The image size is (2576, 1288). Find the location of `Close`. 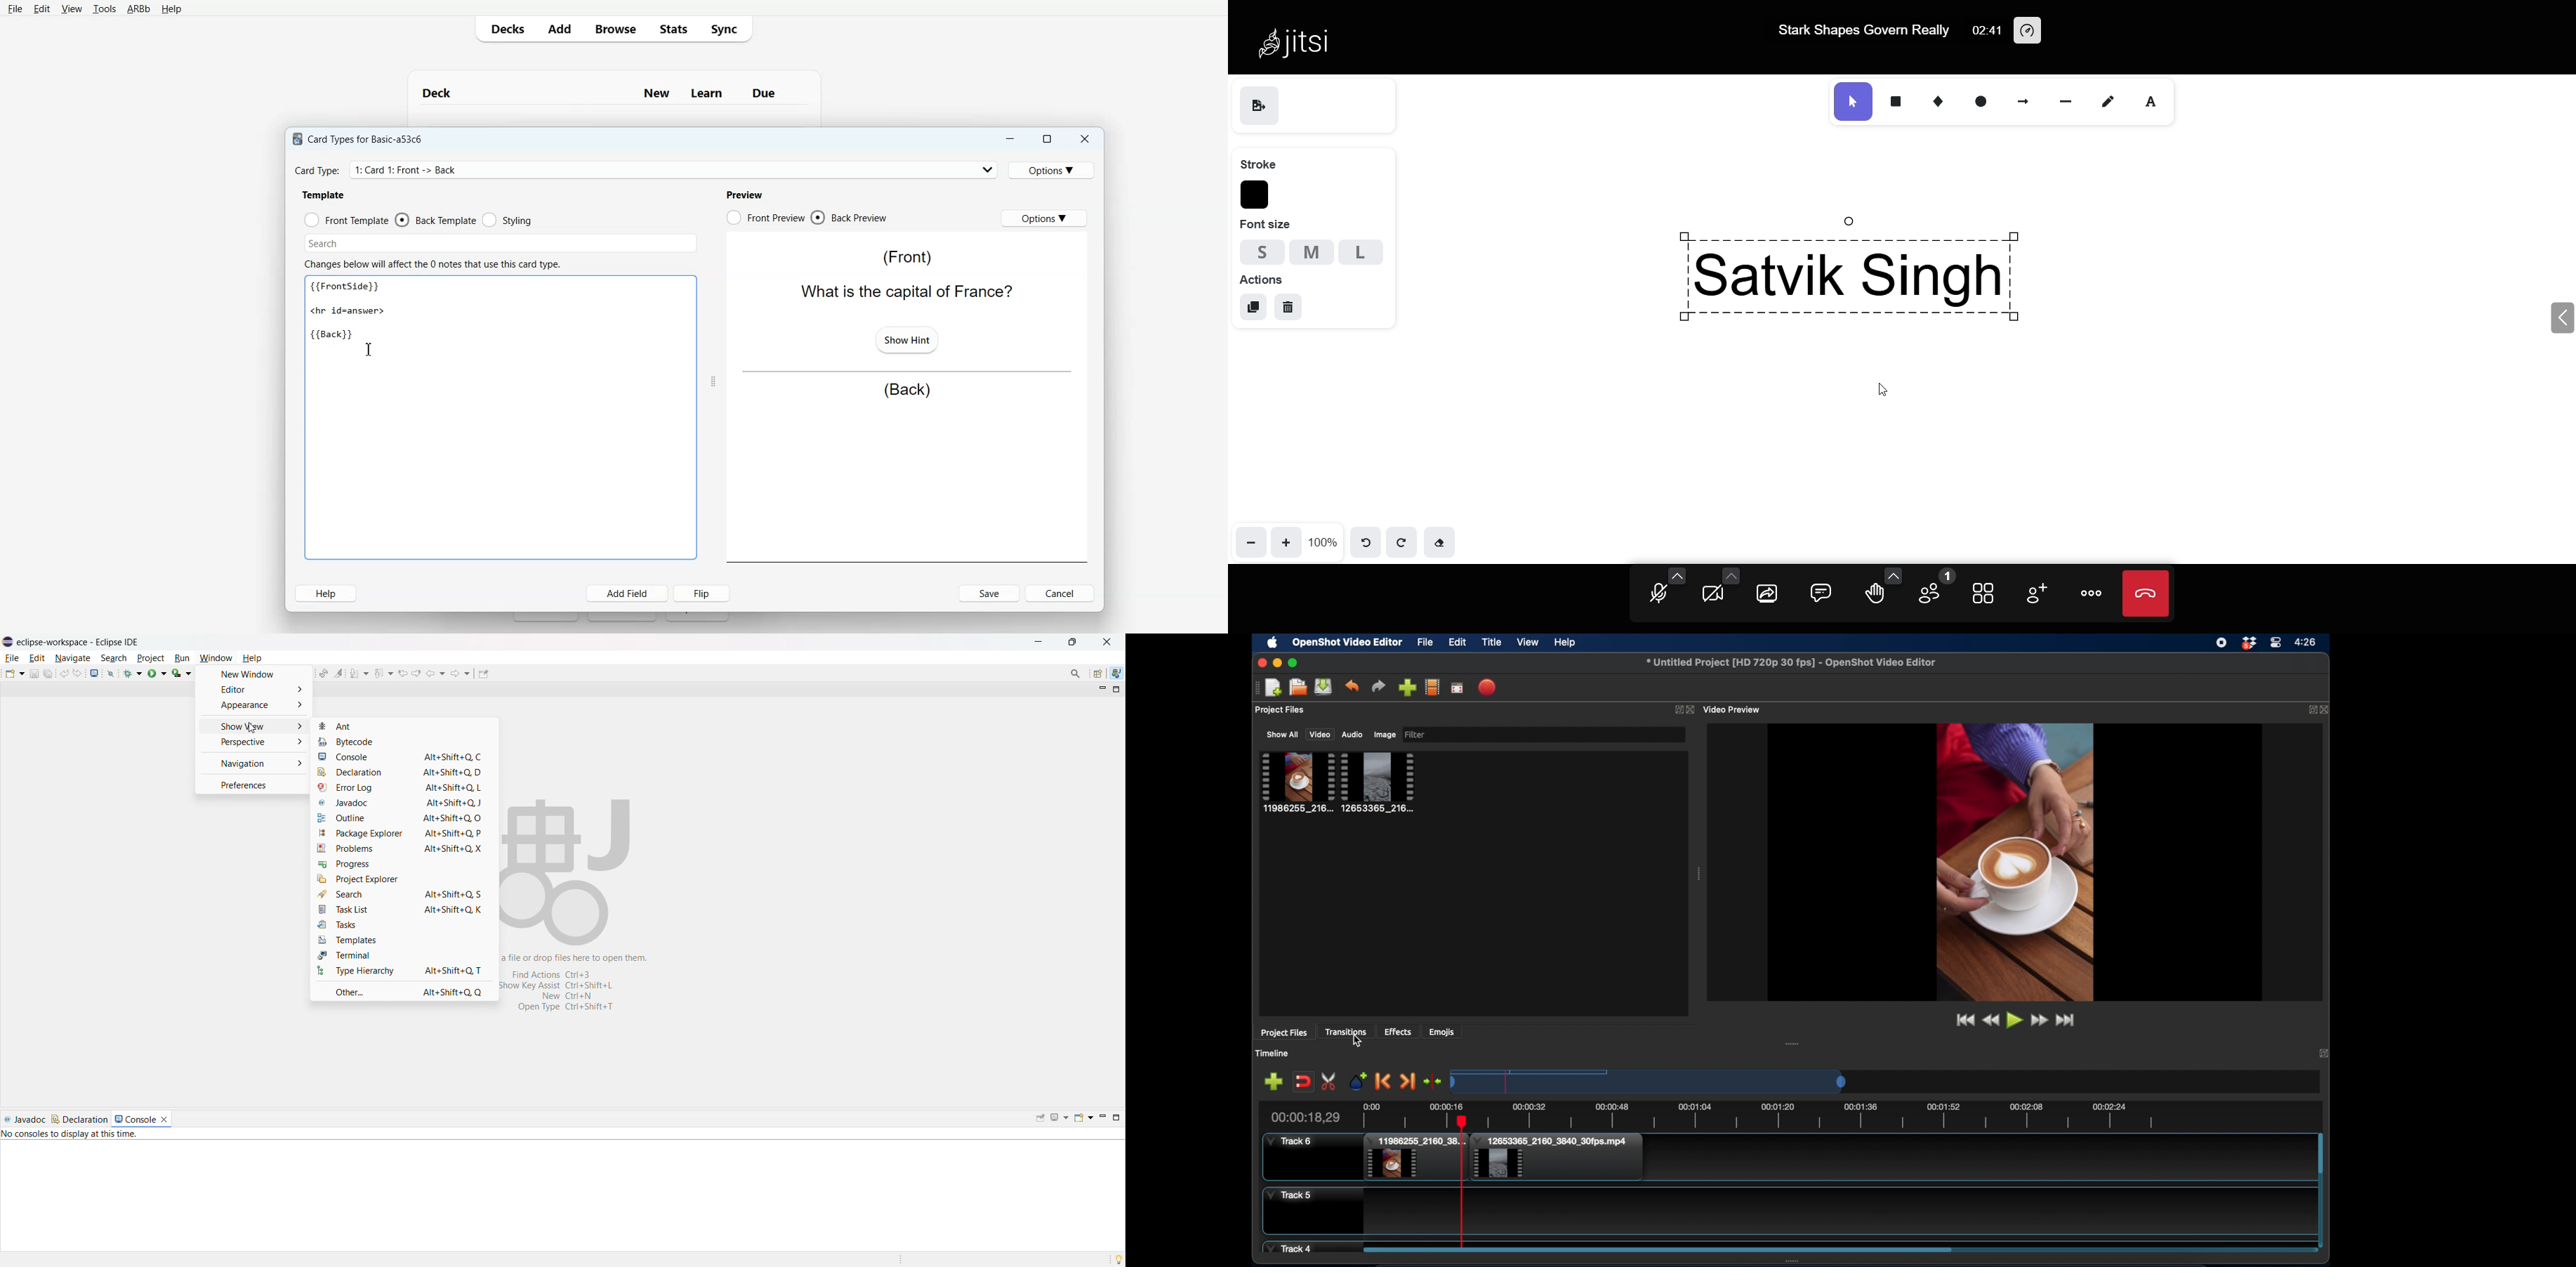

Close is located at coordinates (1084, 139).